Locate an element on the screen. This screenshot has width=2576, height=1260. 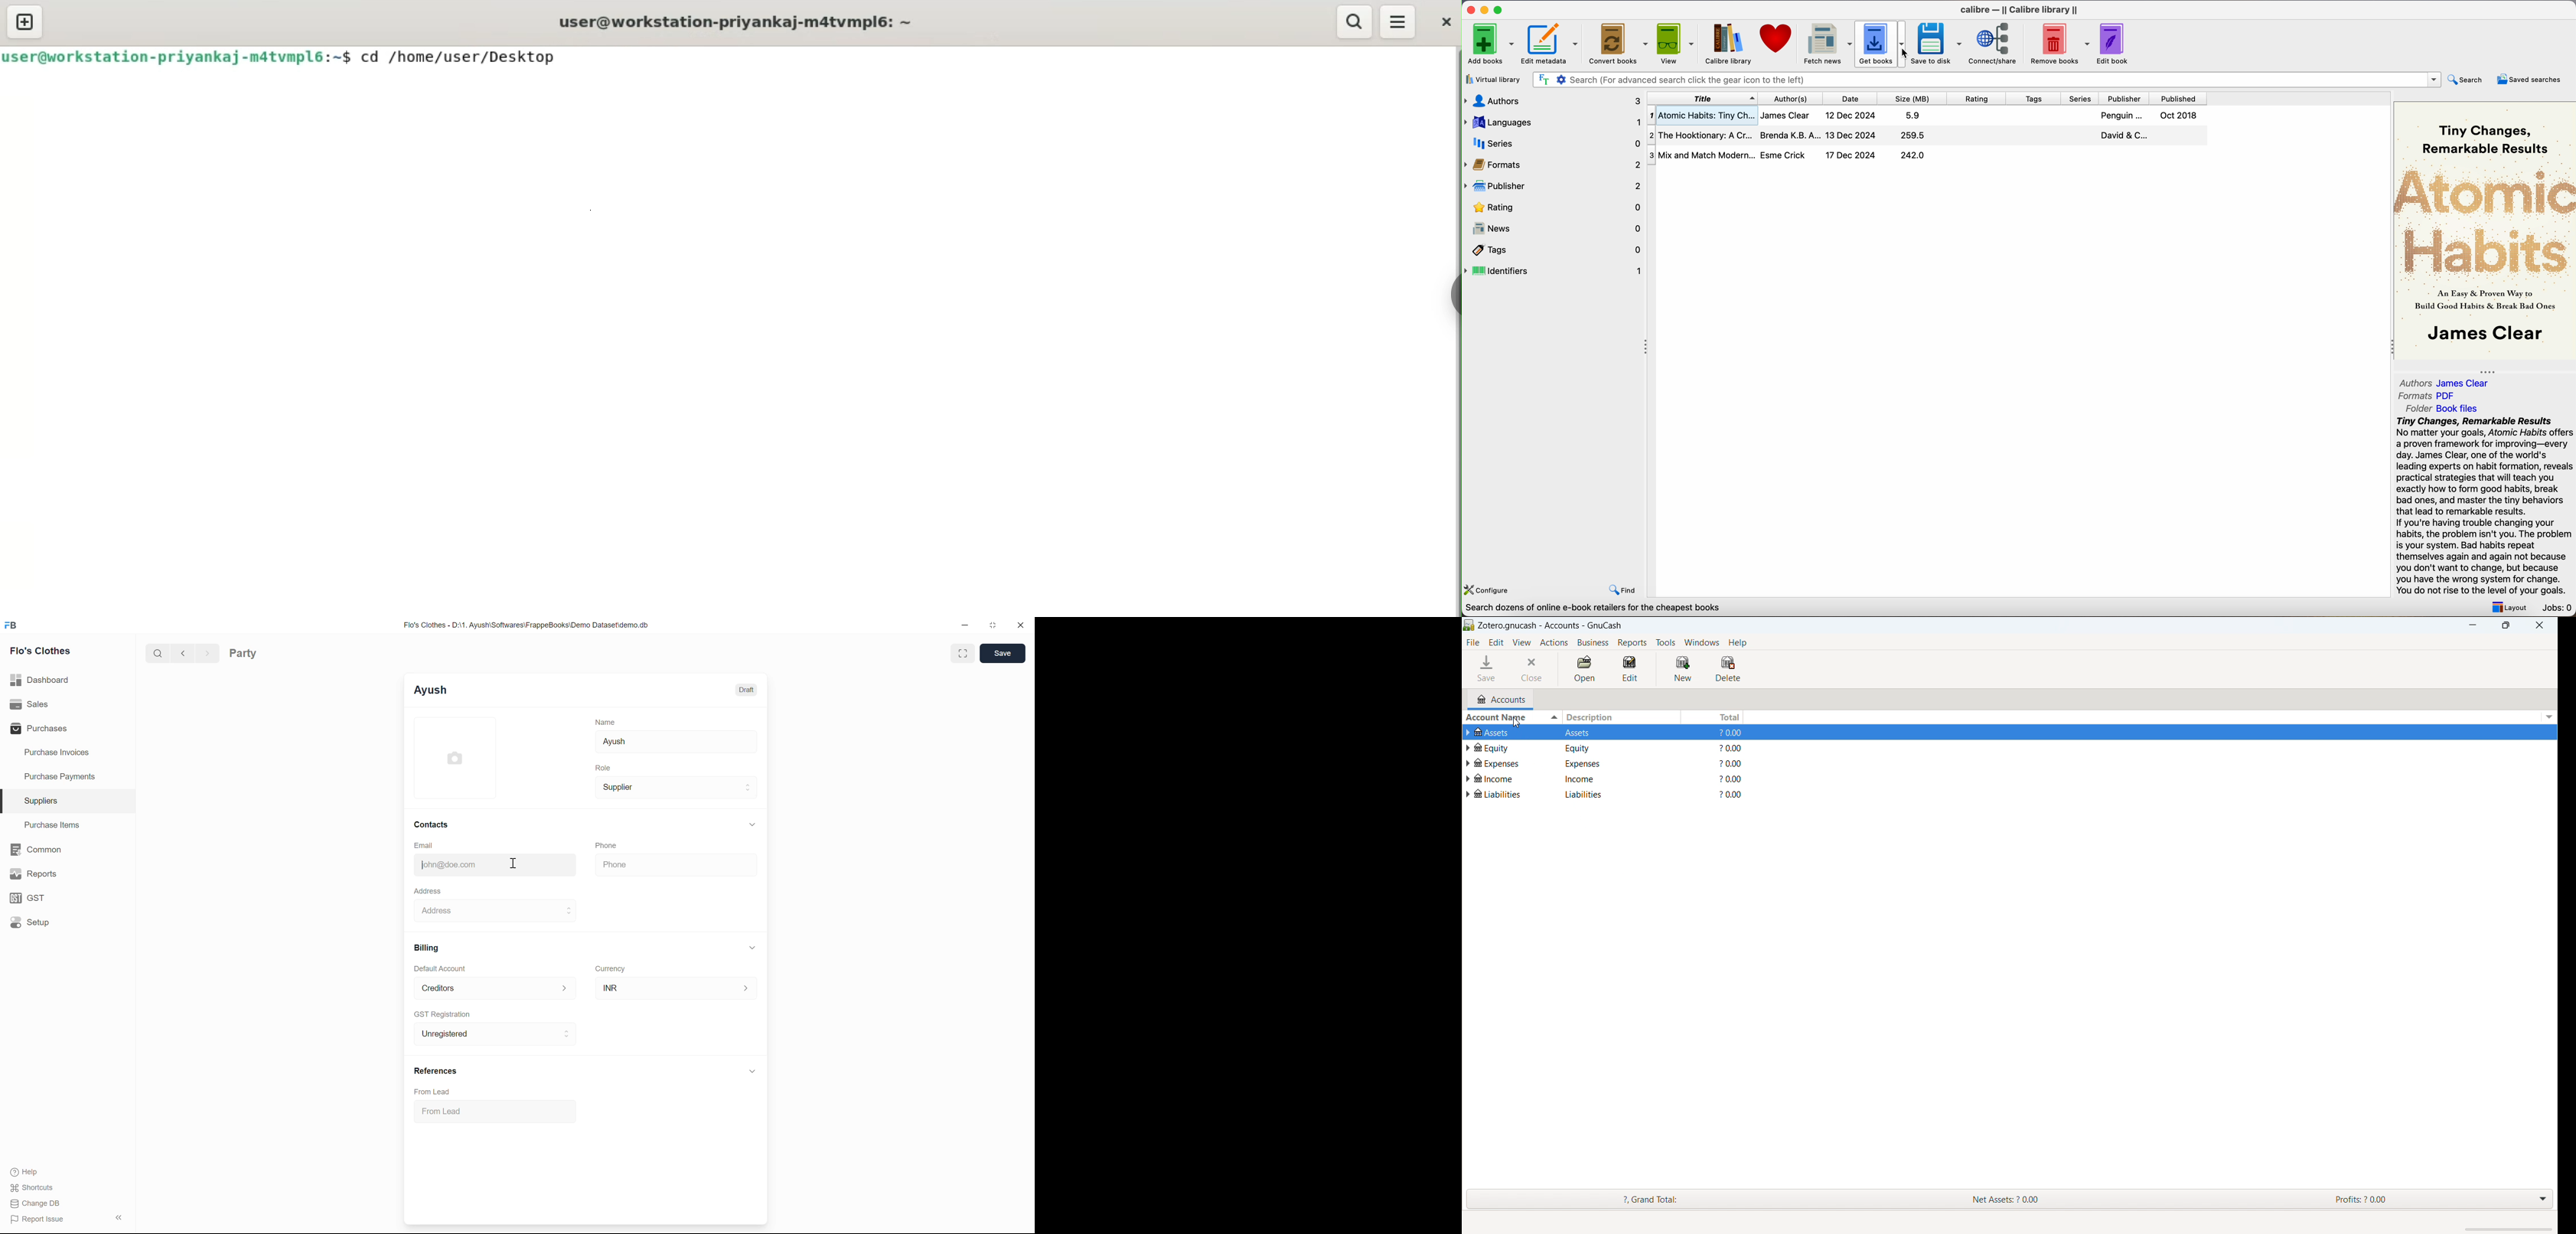
book cover preview is located at coordinates (2486, 229).